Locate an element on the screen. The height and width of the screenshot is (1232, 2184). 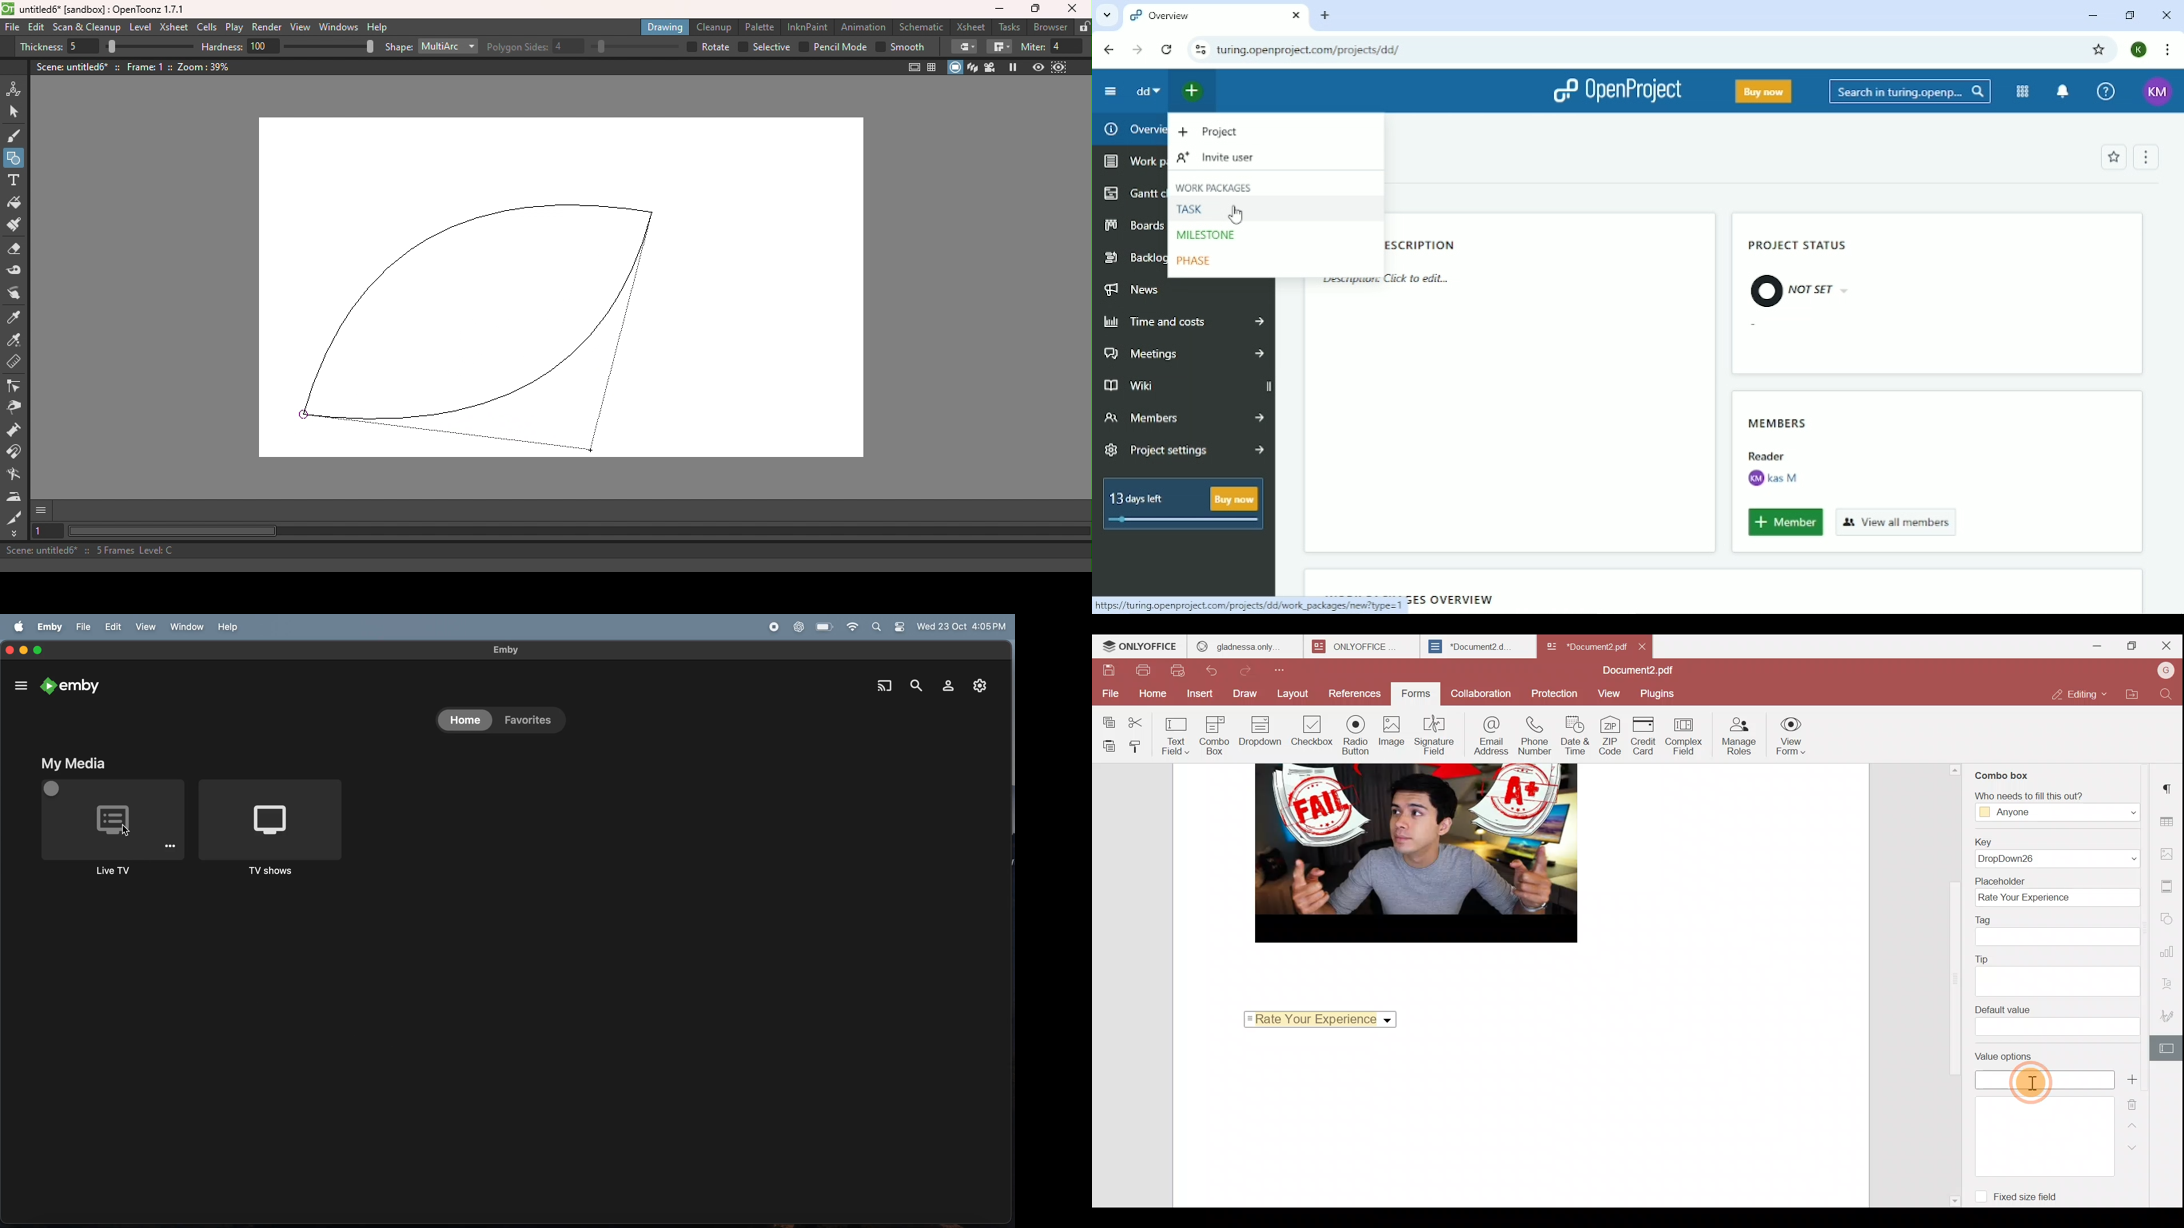
Phase is located at coordinates (1195, 262).